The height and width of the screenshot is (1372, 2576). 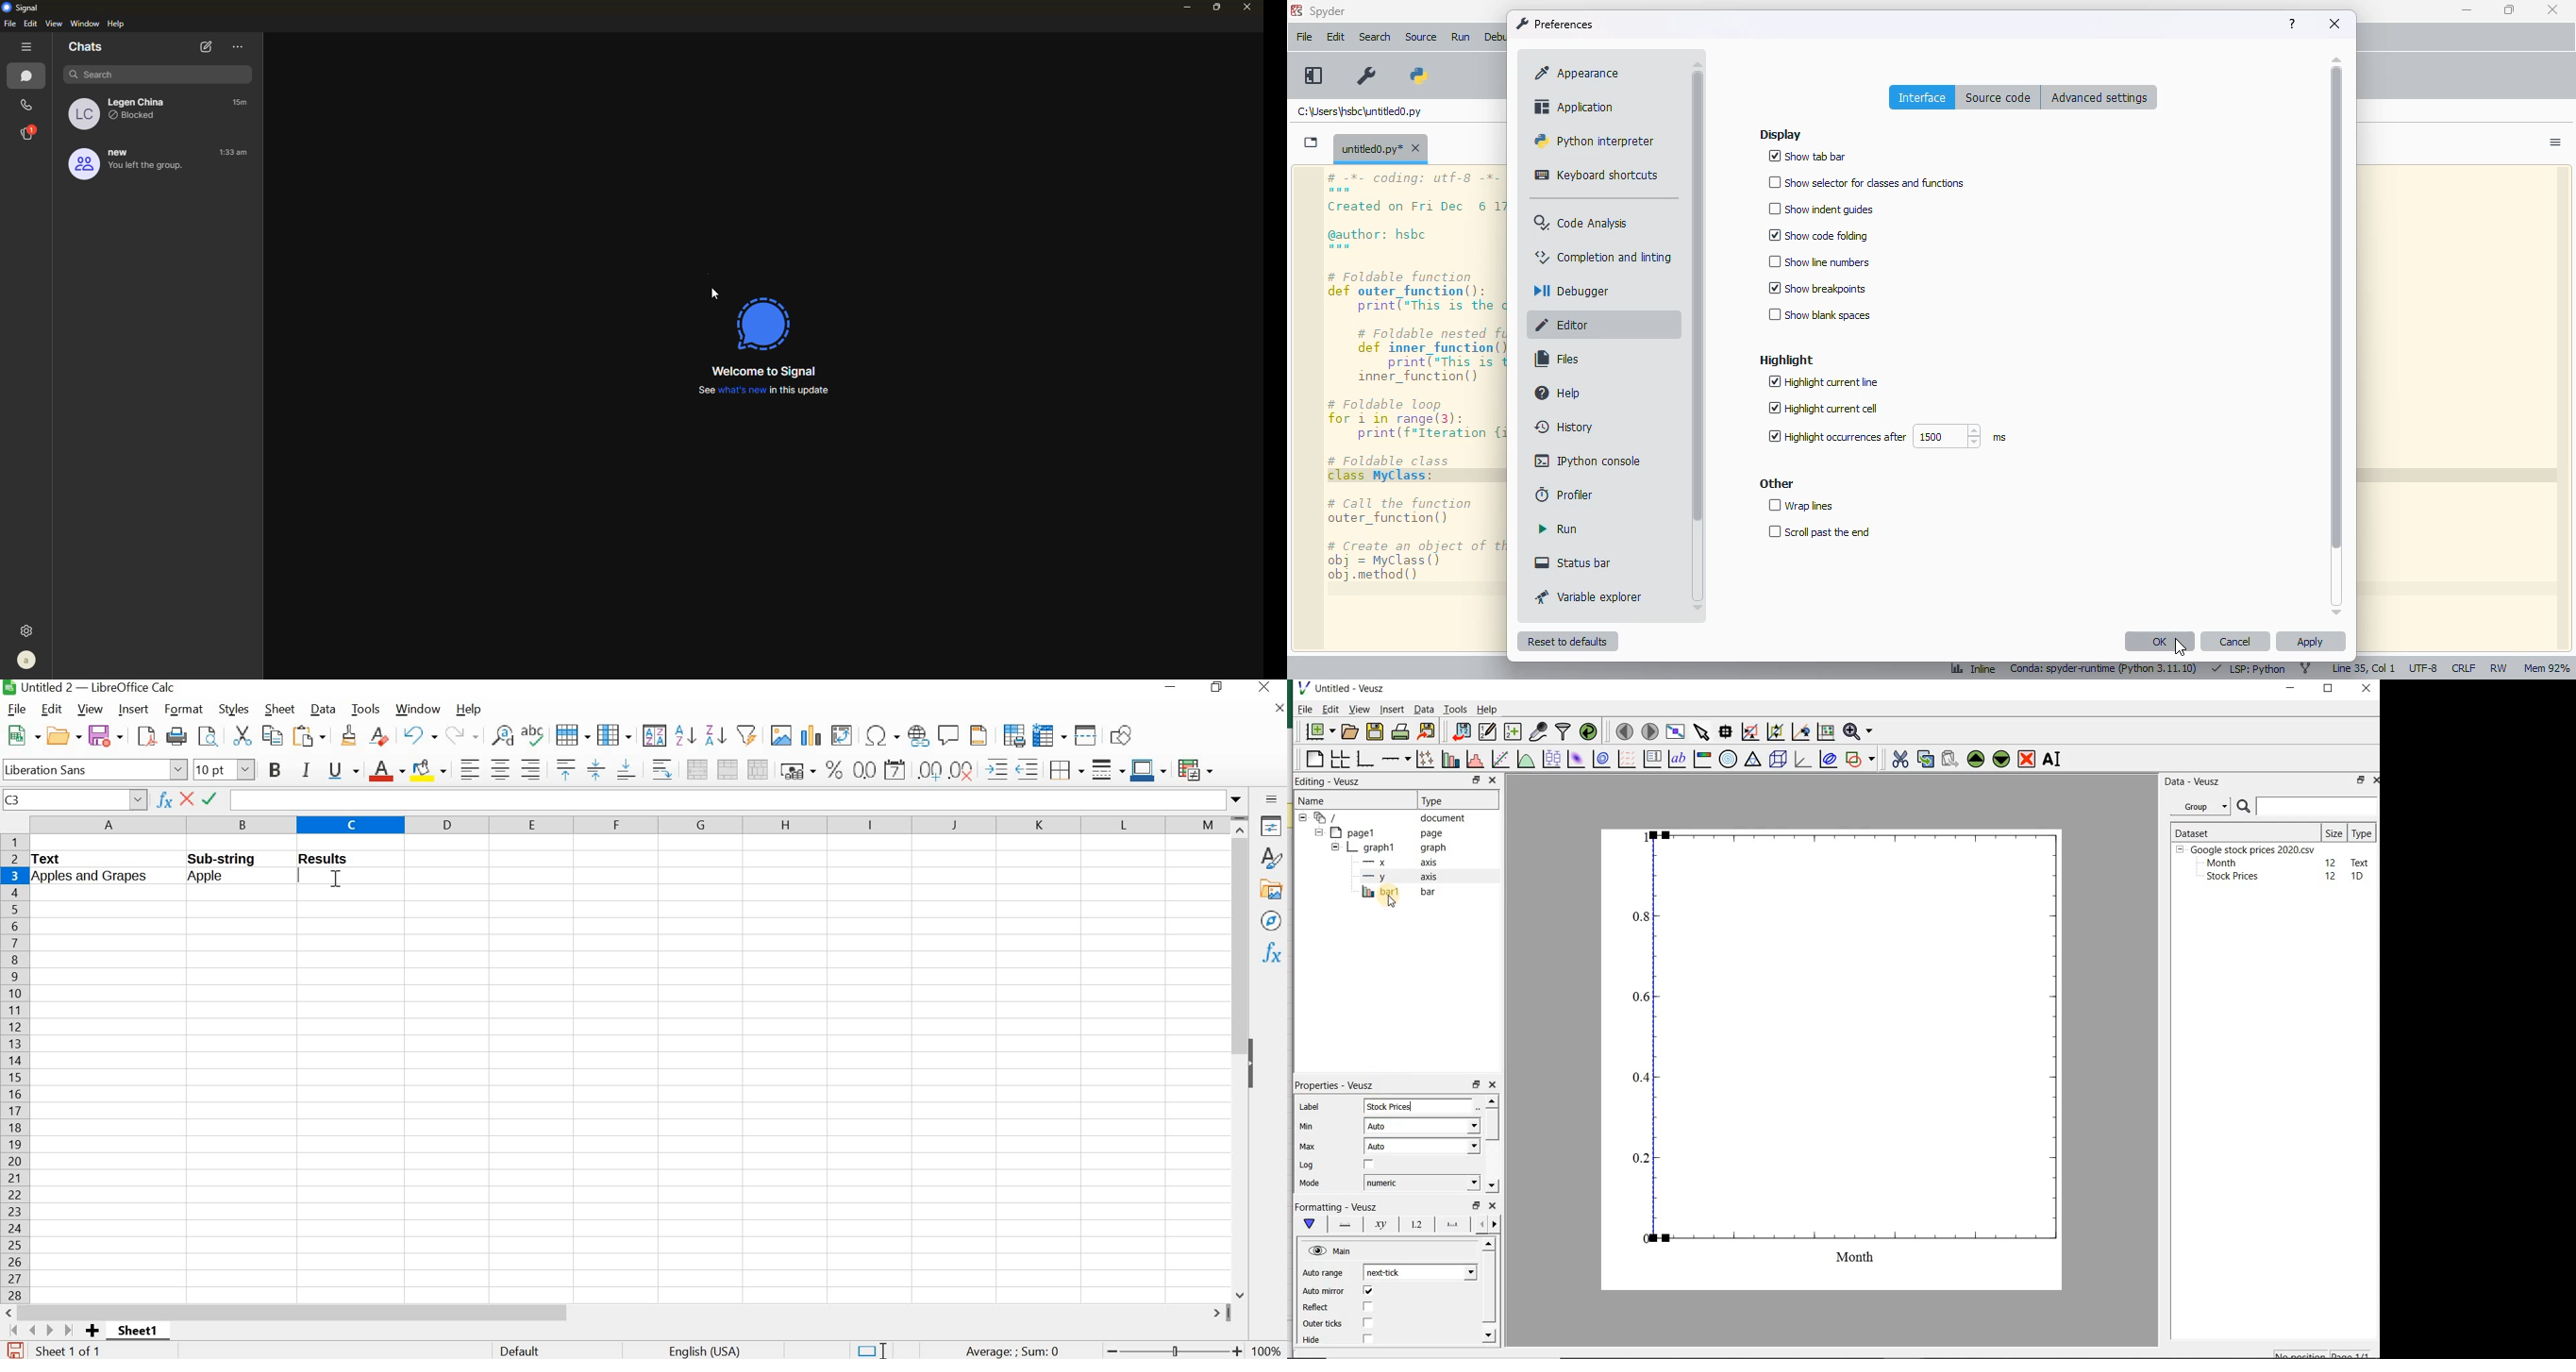 What do you see at coordinates (1820, 531) in the screenshot?
I see `scroll past the end` at bounding box center [1820, 531].